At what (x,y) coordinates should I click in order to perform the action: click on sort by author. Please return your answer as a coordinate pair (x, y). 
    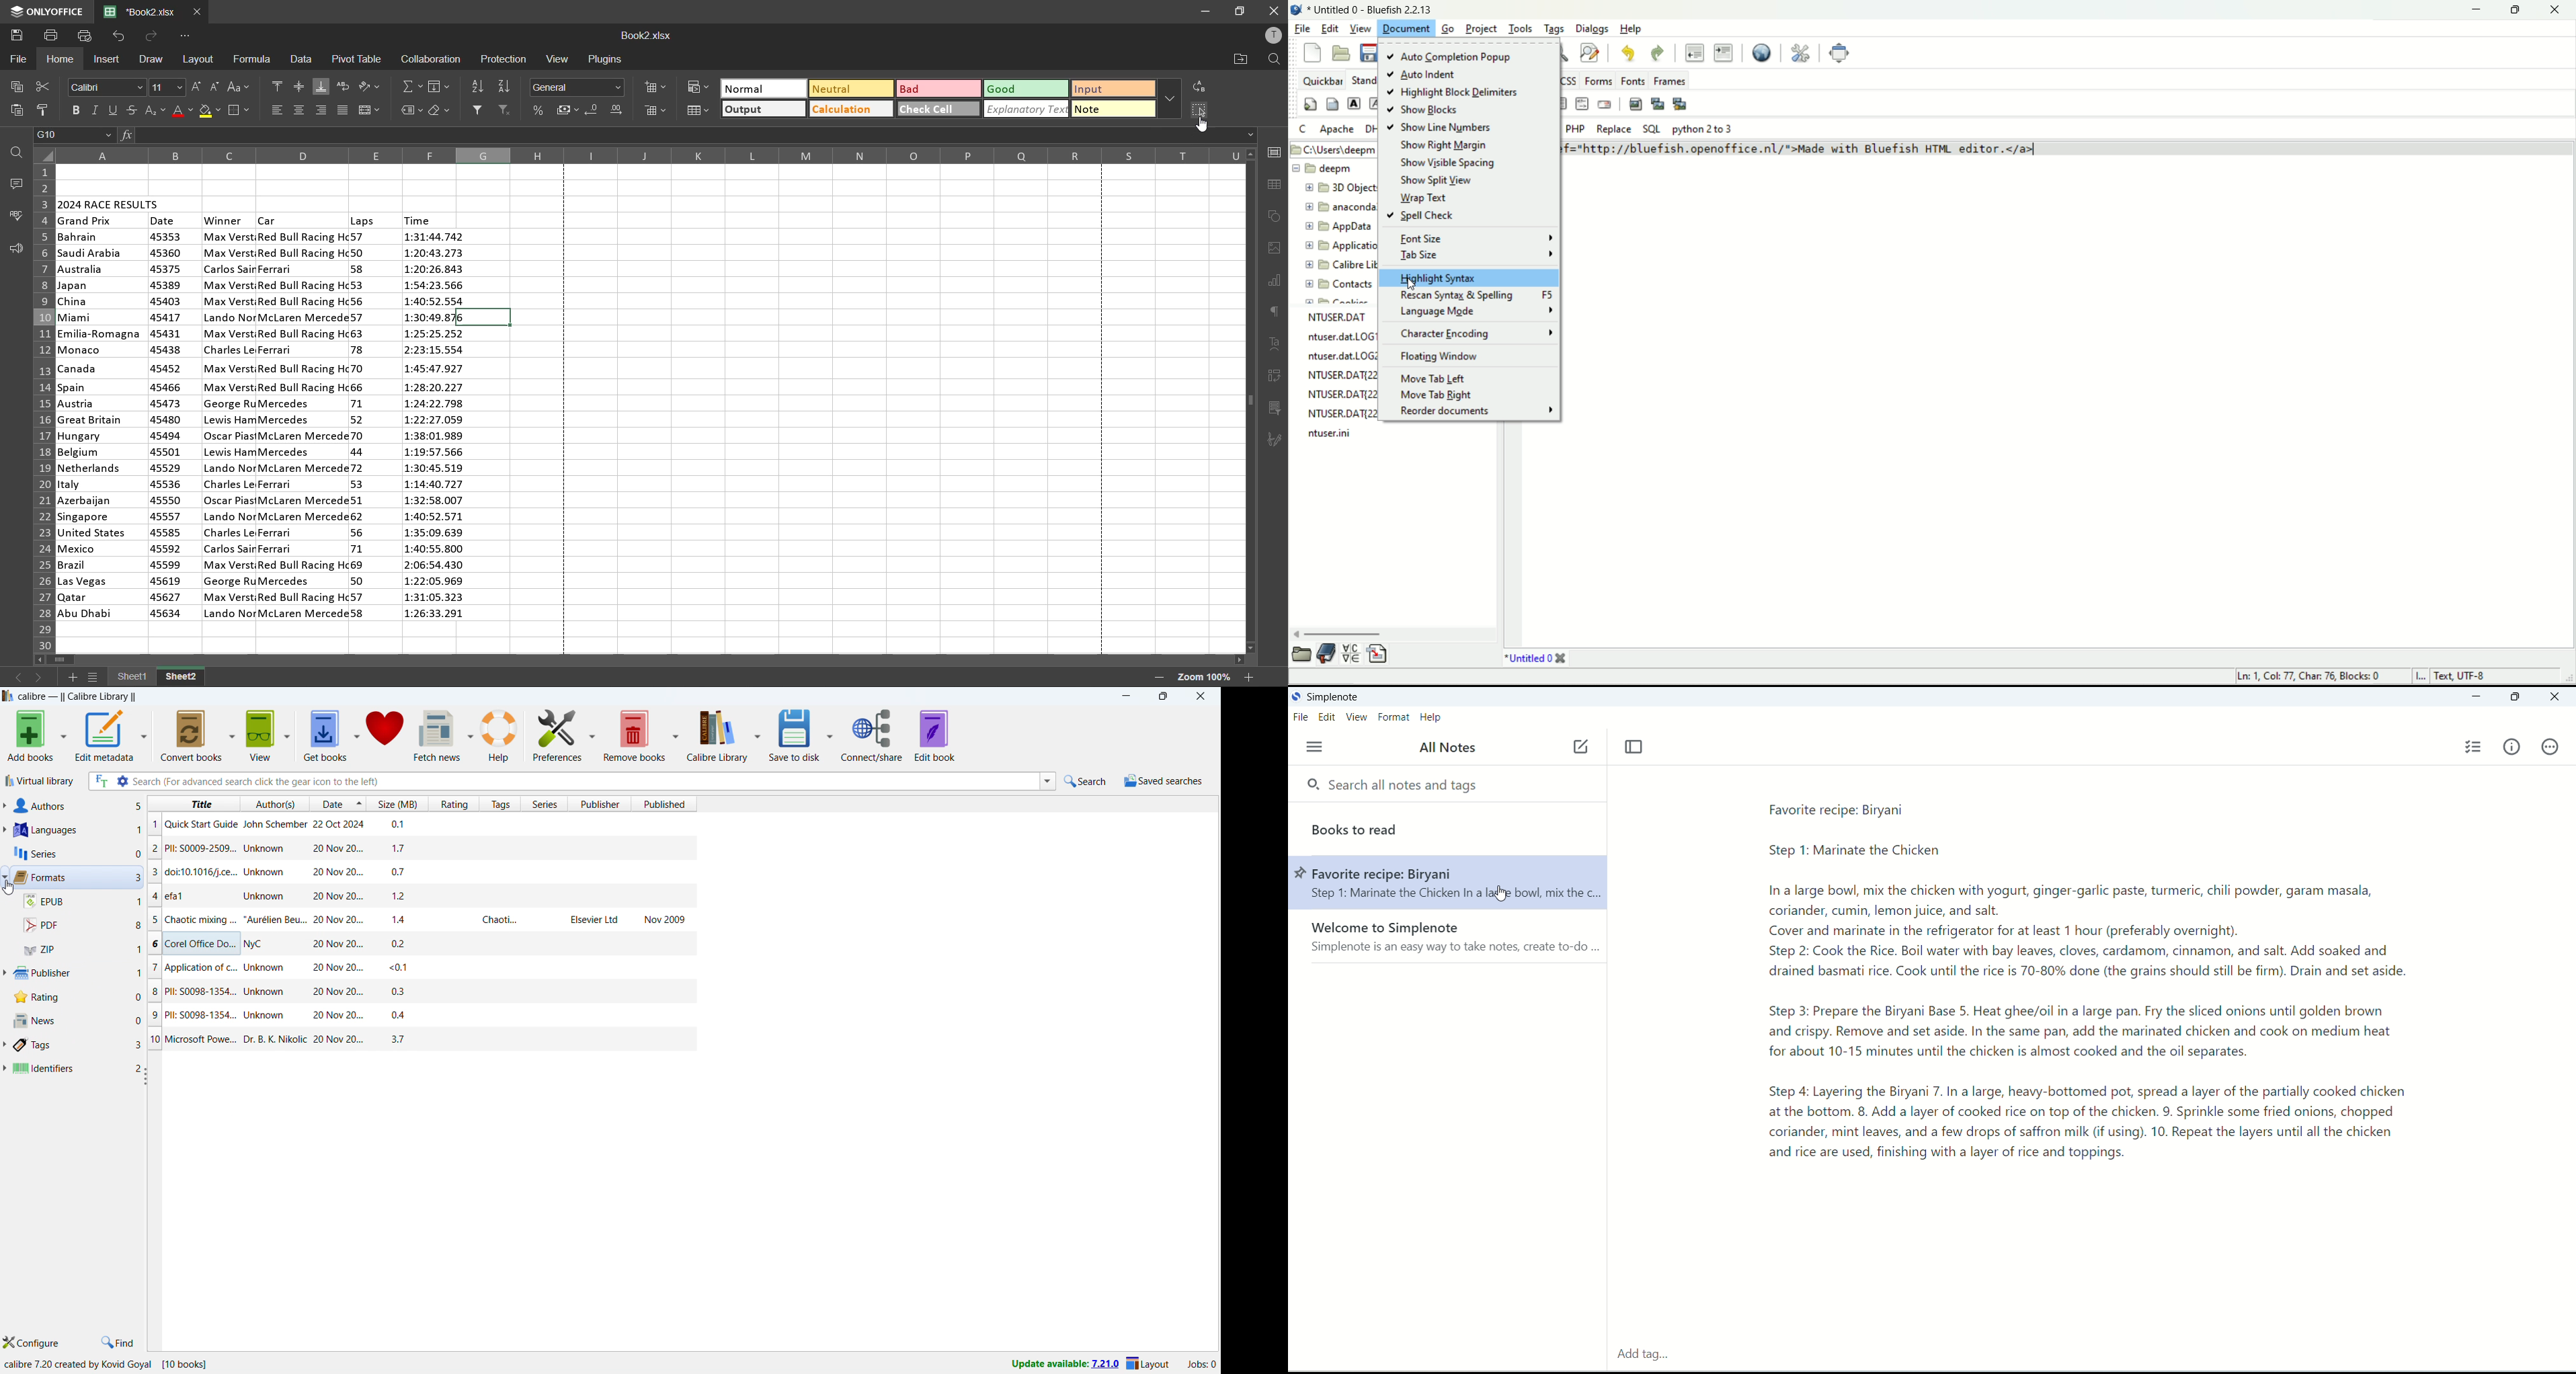
    Looking at the image, I should click on (274, 803).